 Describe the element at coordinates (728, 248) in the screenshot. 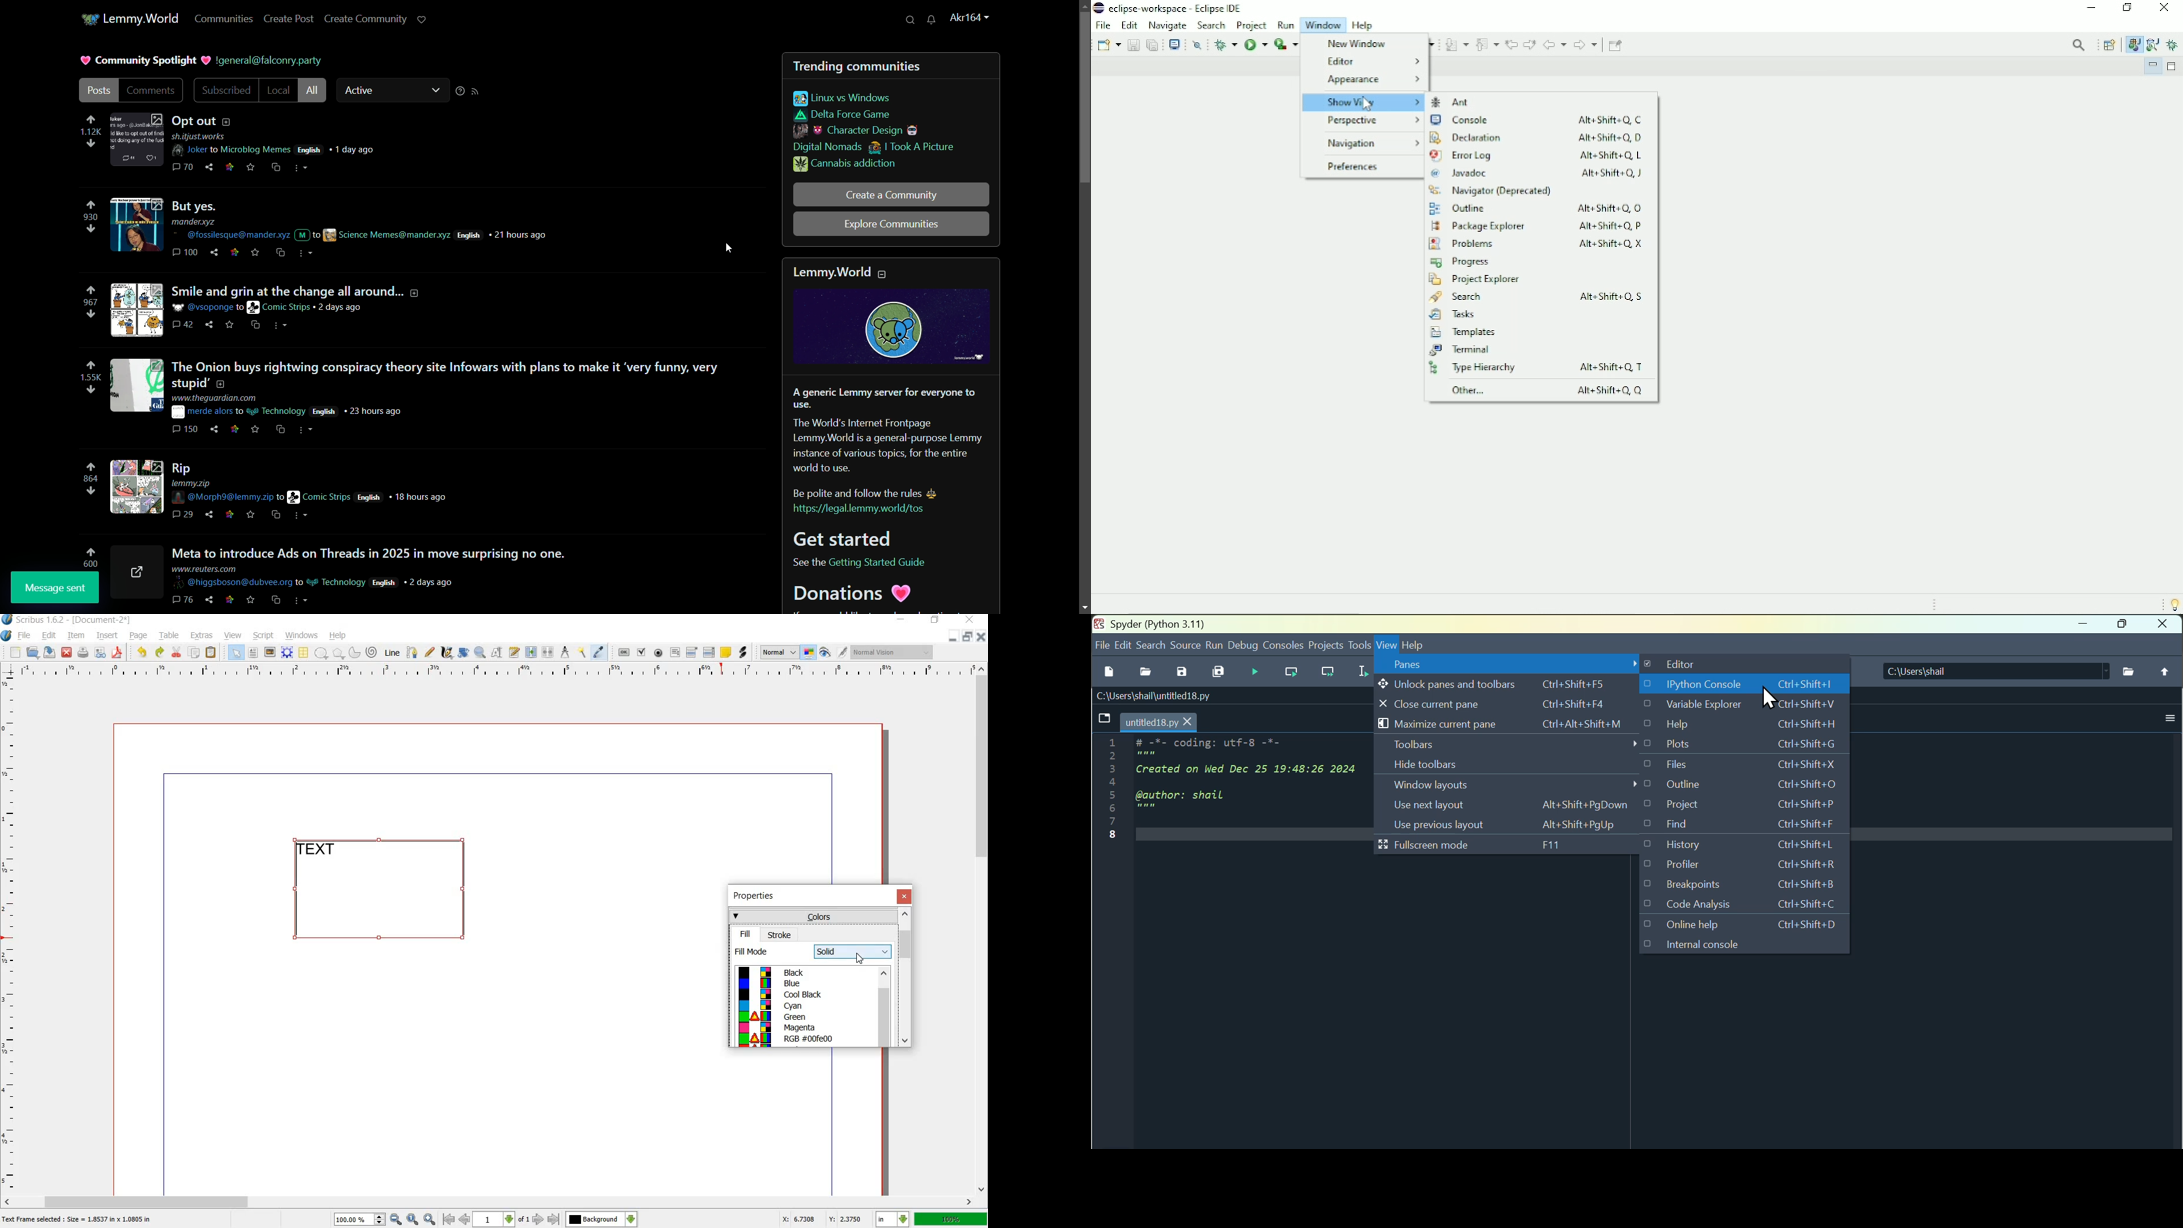

I see `cursor` at that location.